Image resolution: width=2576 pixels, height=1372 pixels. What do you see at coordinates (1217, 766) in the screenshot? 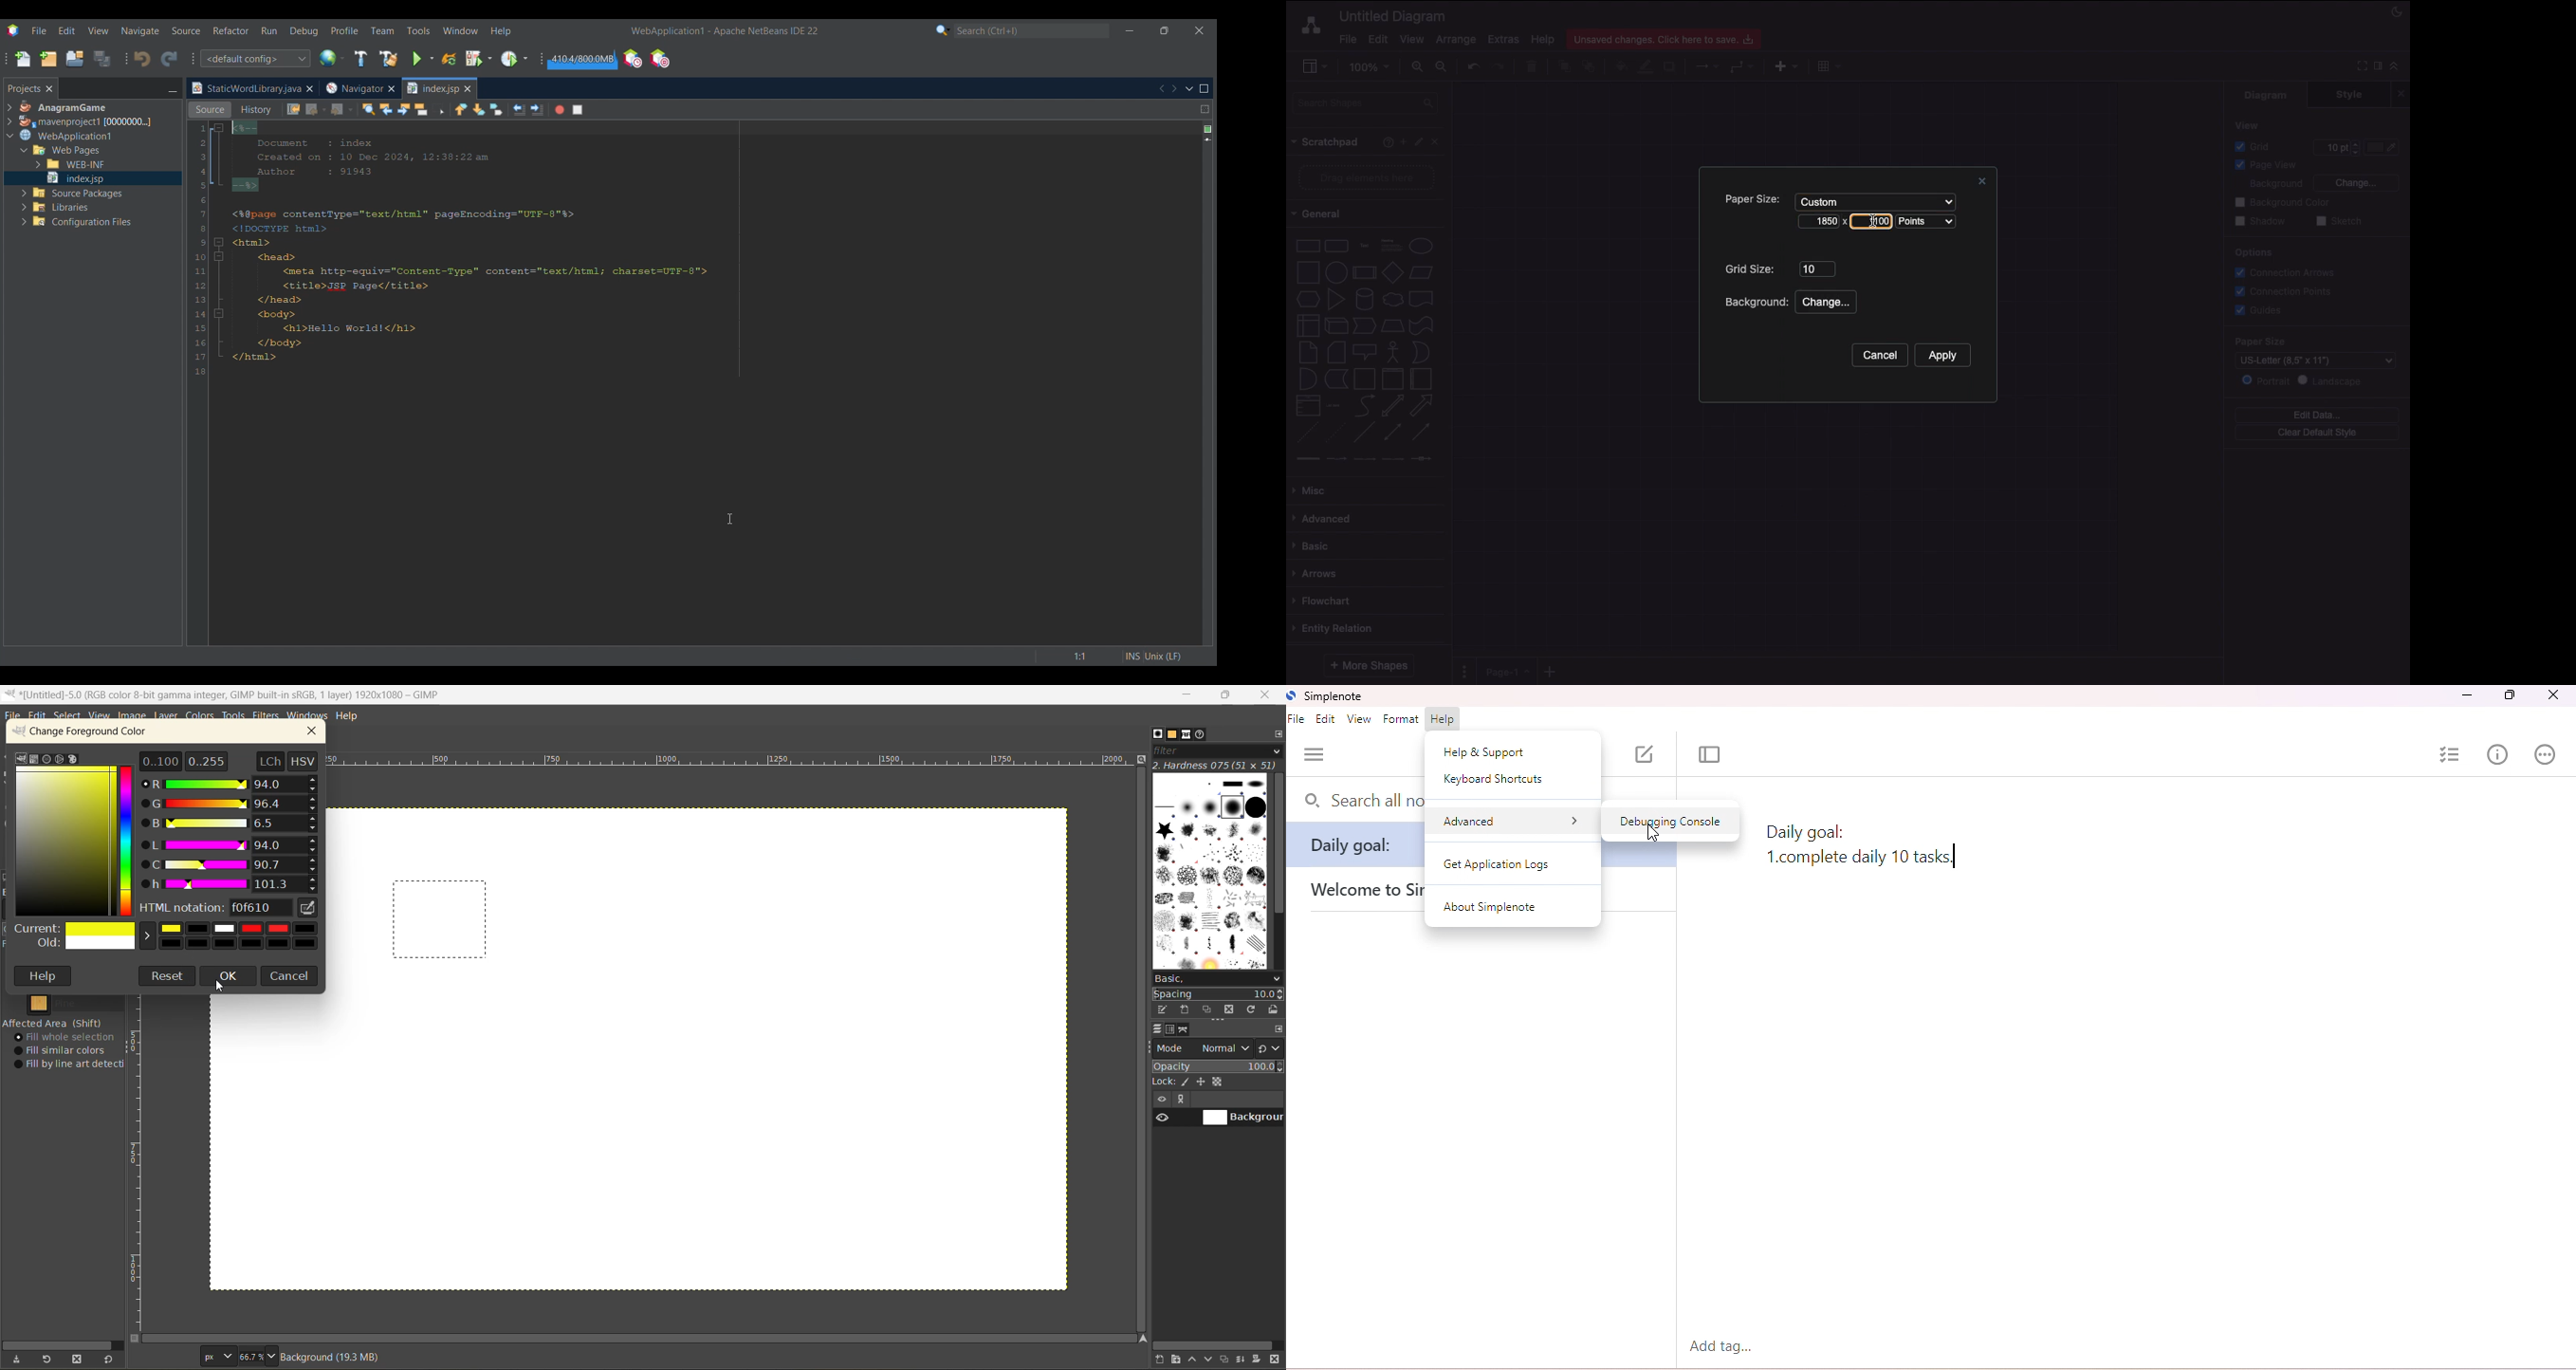
I see `hardness` at bounding box center [1217, 766].